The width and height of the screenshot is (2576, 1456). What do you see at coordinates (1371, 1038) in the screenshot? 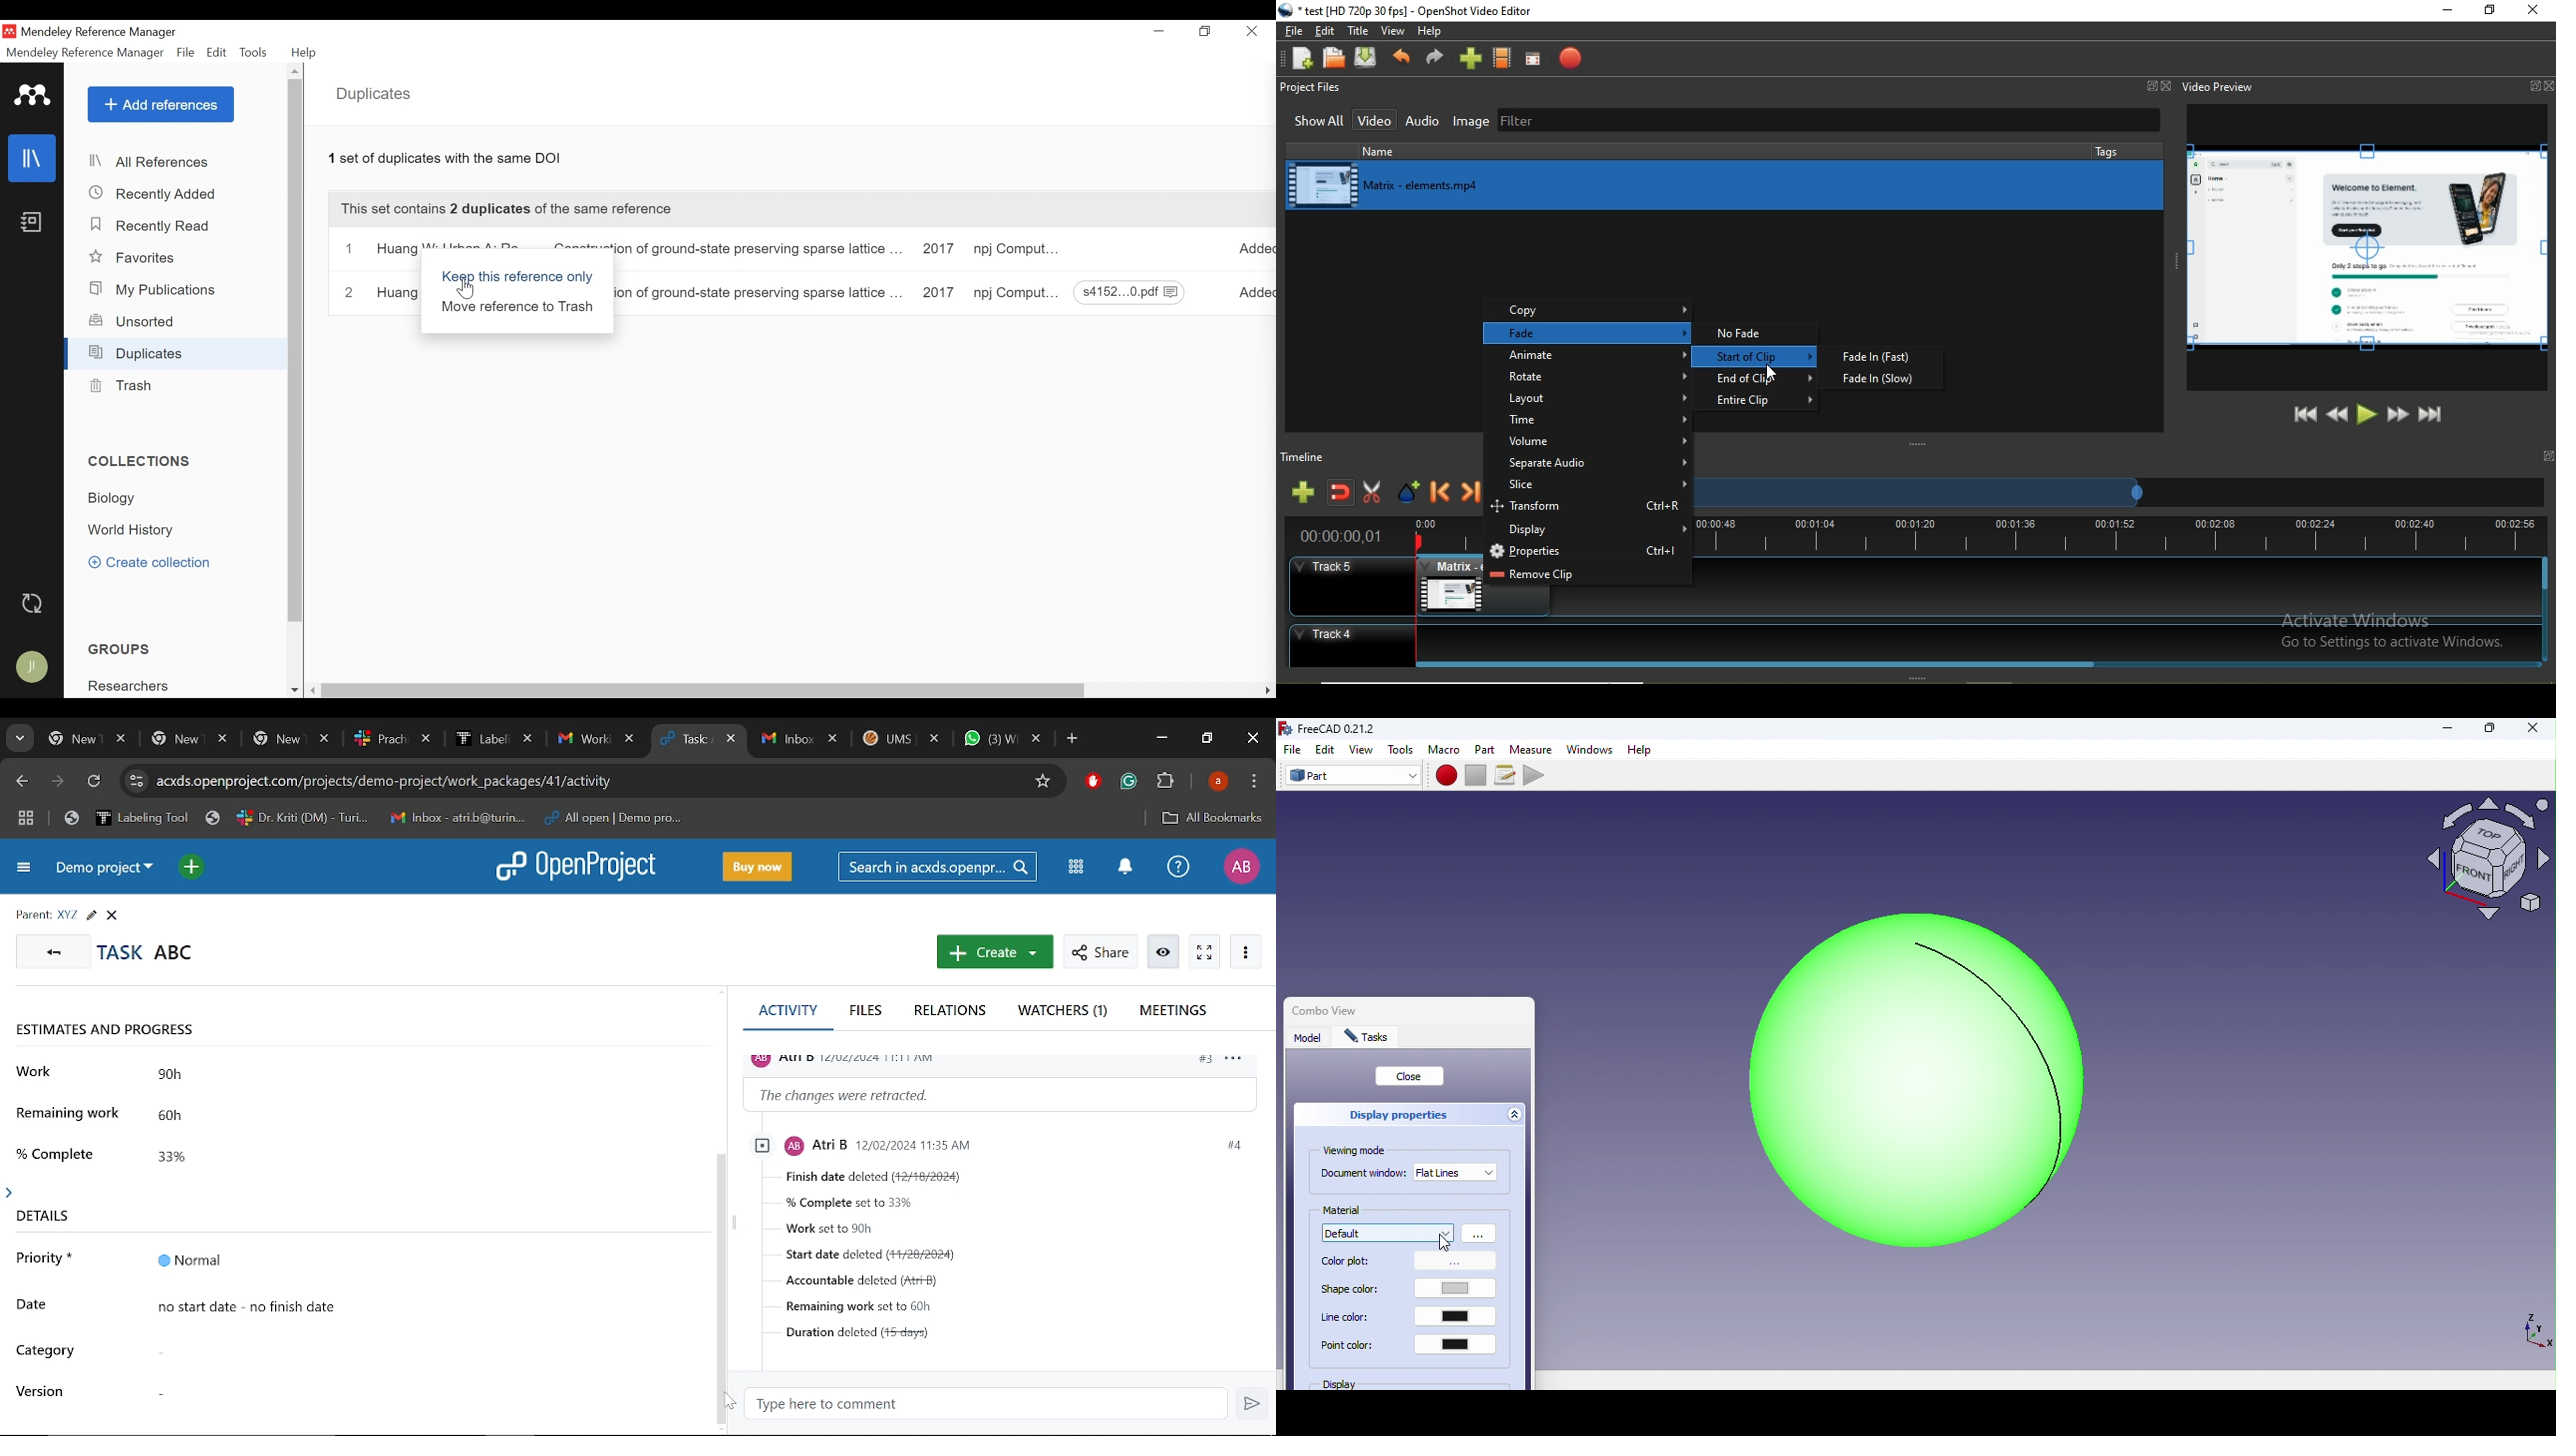
I see `Tasks` at bounding box center [1371, 1038].